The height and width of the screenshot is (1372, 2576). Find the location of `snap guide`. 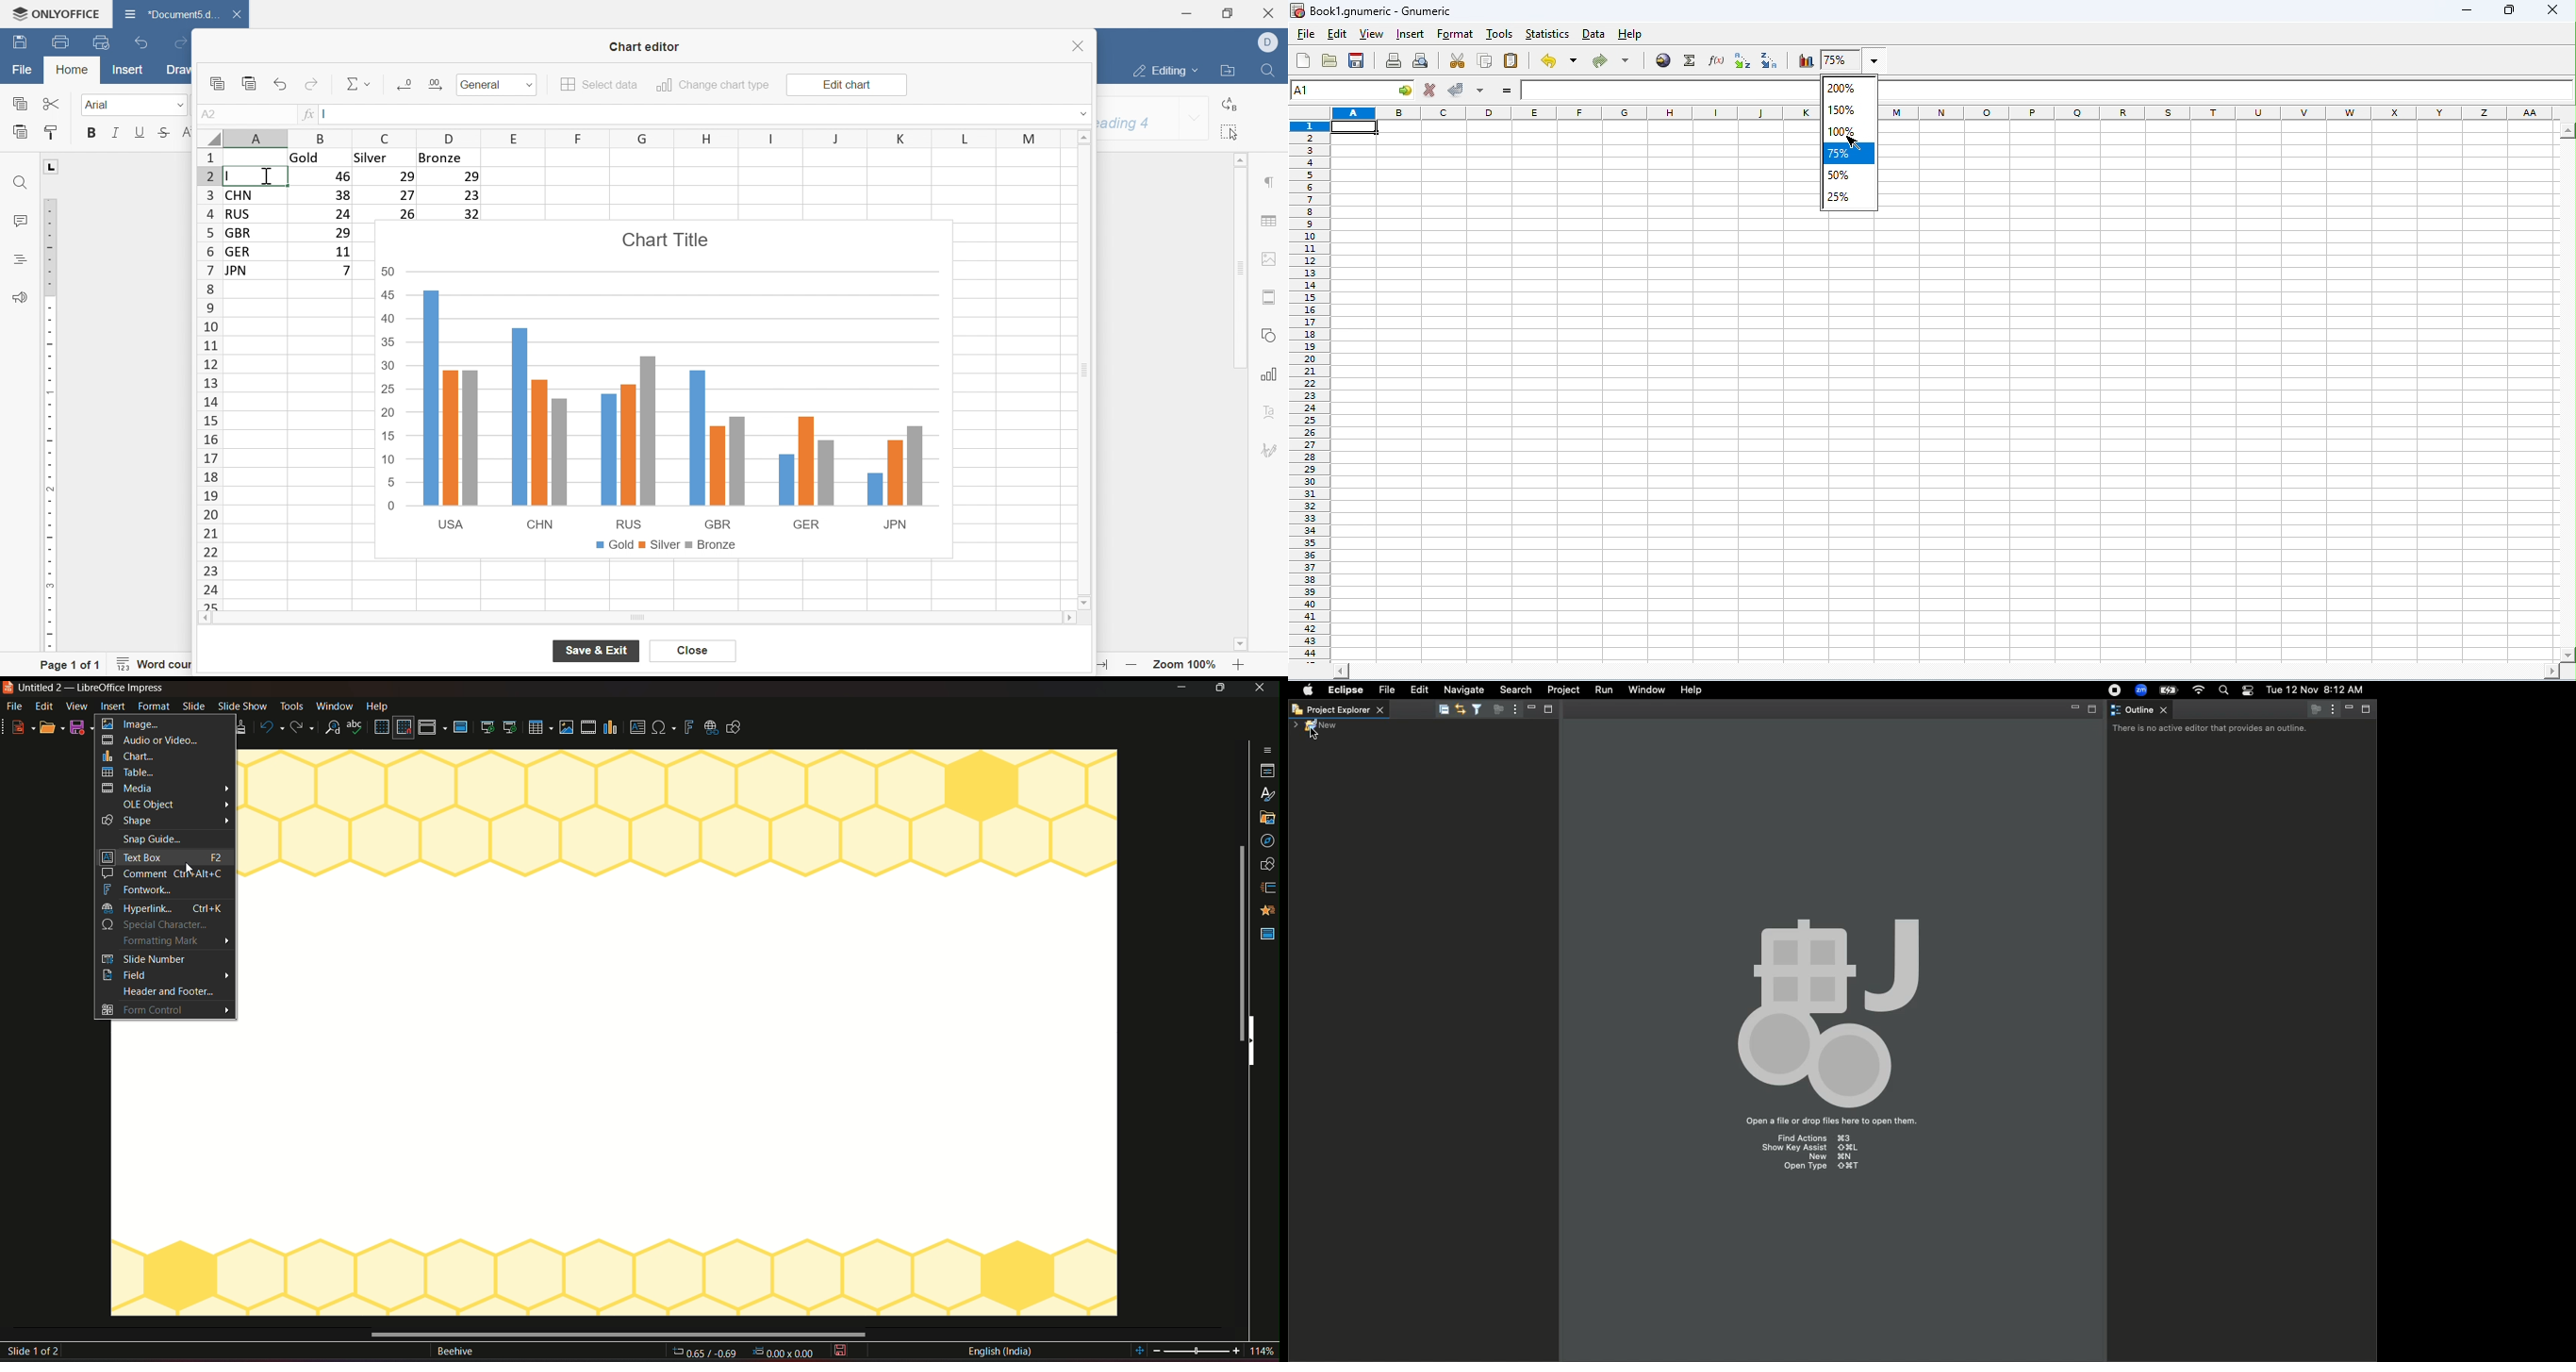

snap guide is located at coordinates (165, 838).